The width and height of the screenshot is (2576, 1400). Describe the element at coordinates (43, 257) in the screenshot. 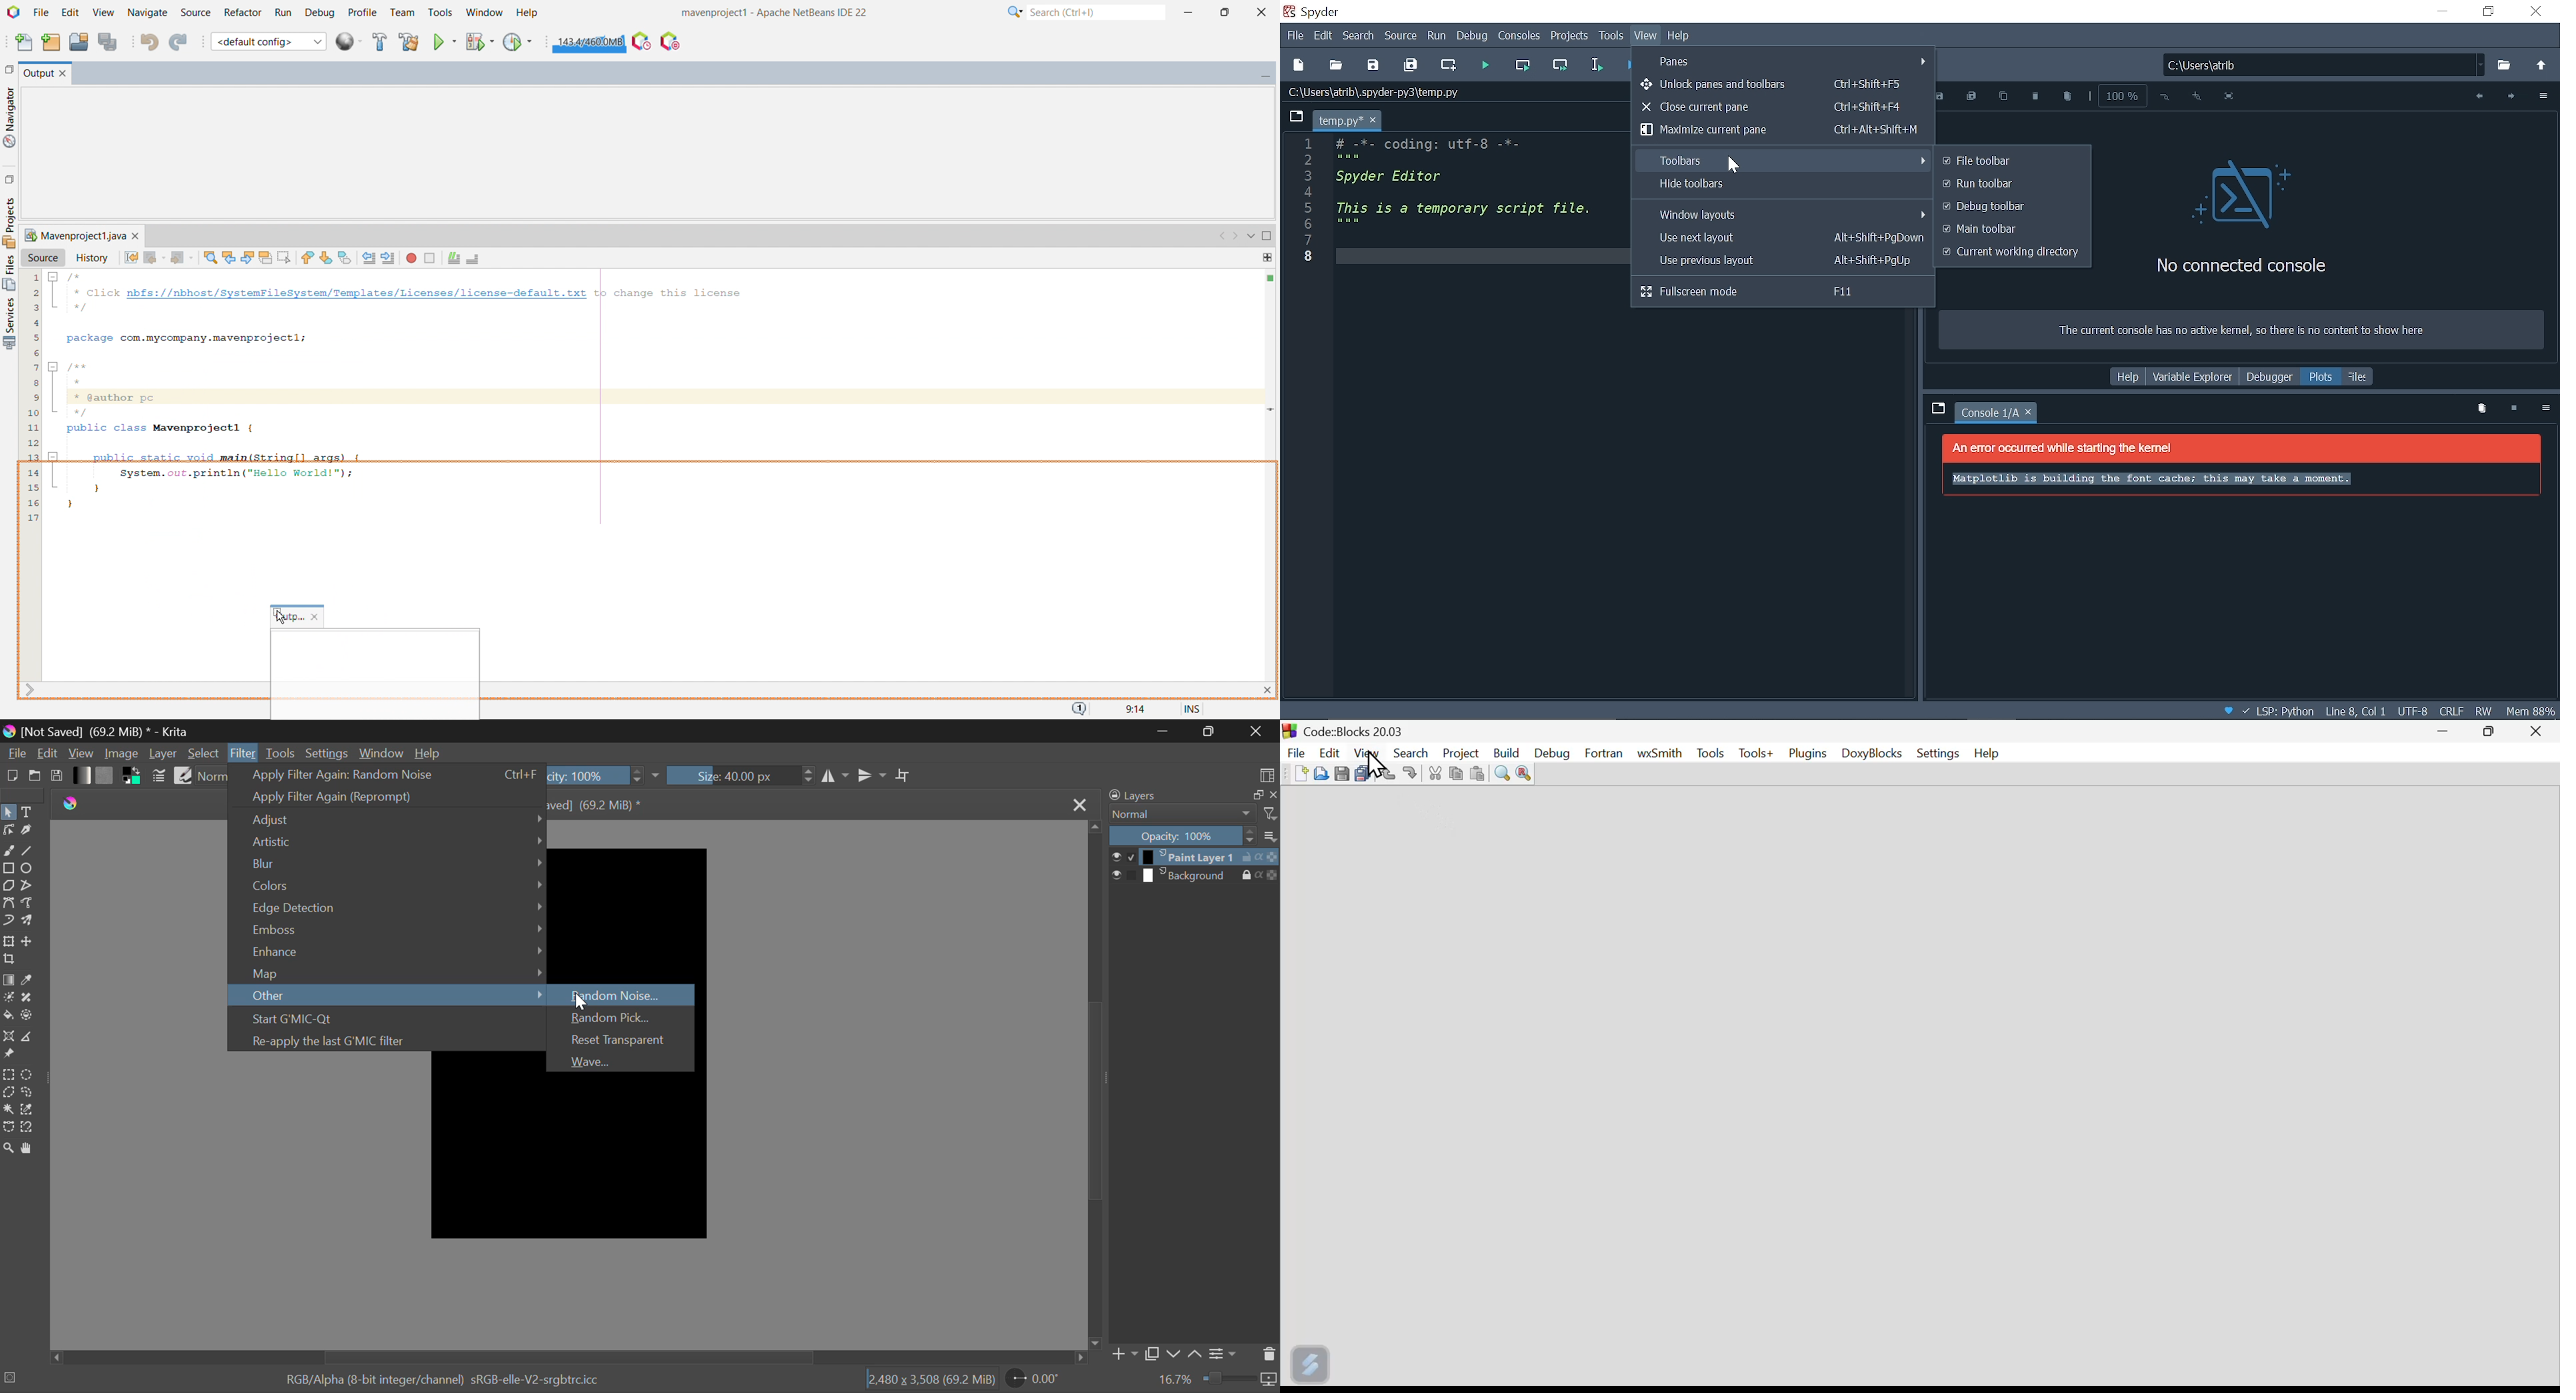

I see `source` at that location.